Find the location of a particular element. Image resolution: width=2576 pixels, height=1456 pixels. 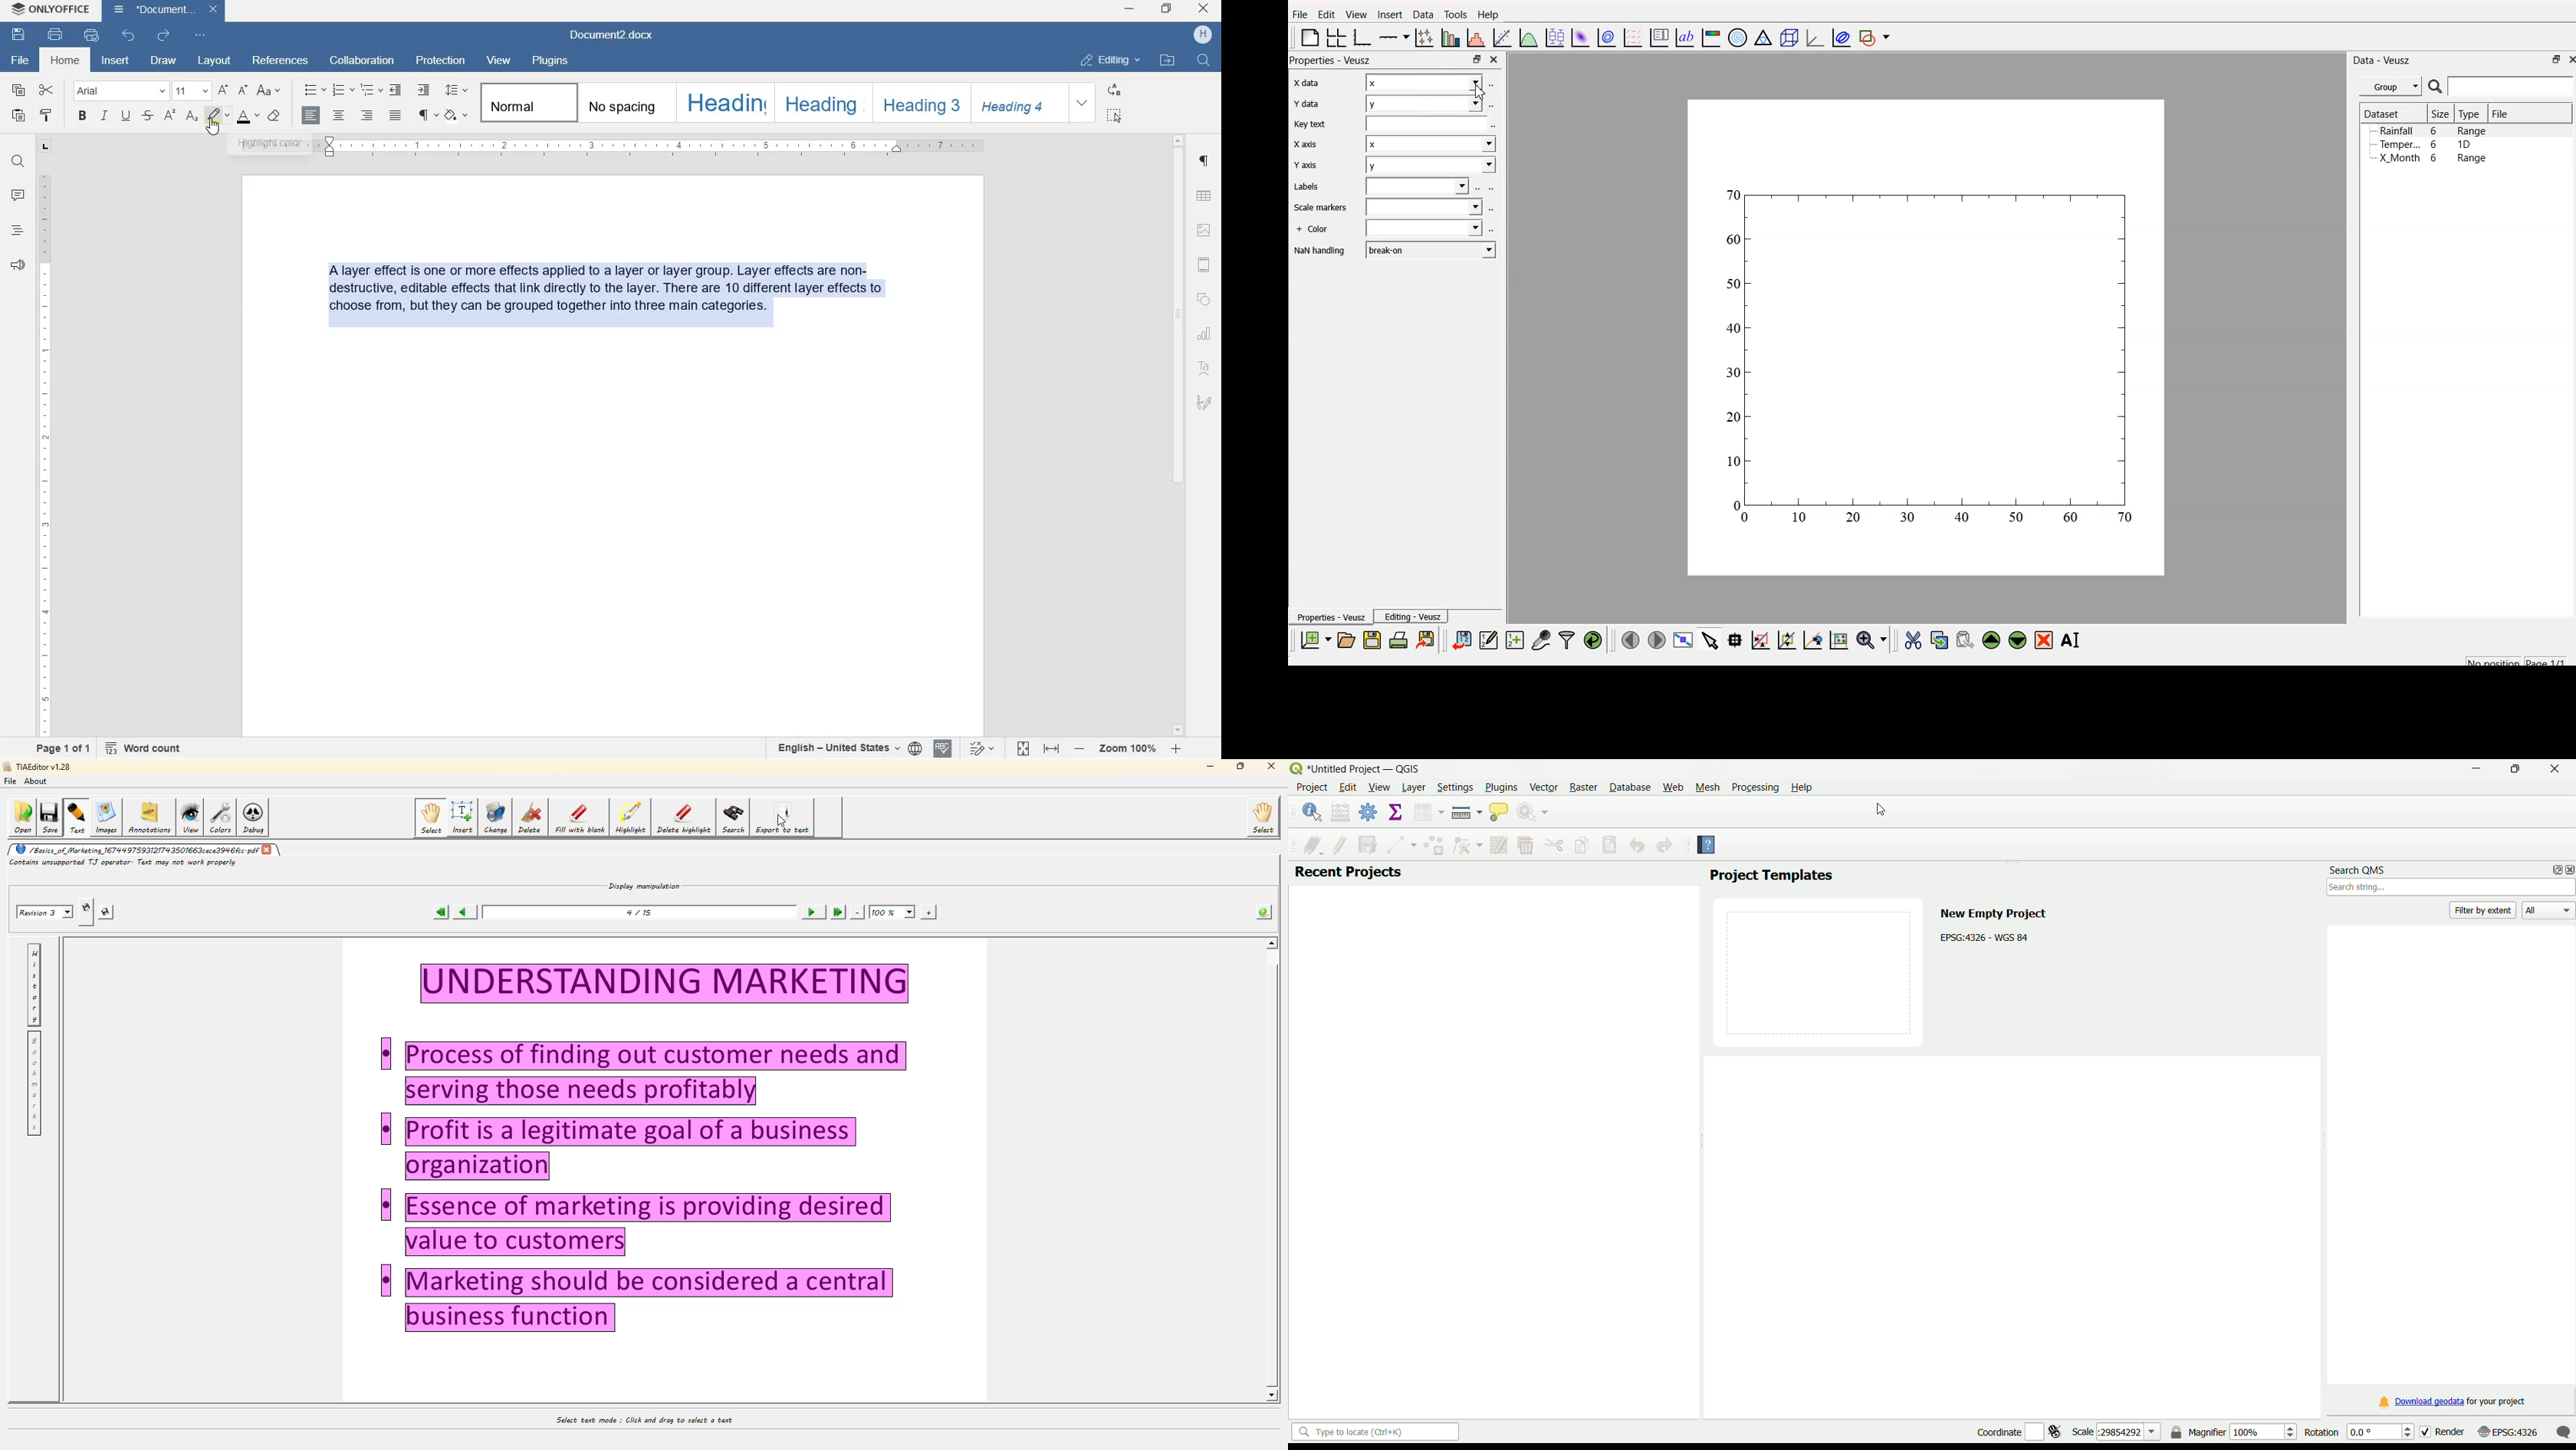

NORMAL is located at coordinates (526, 103).